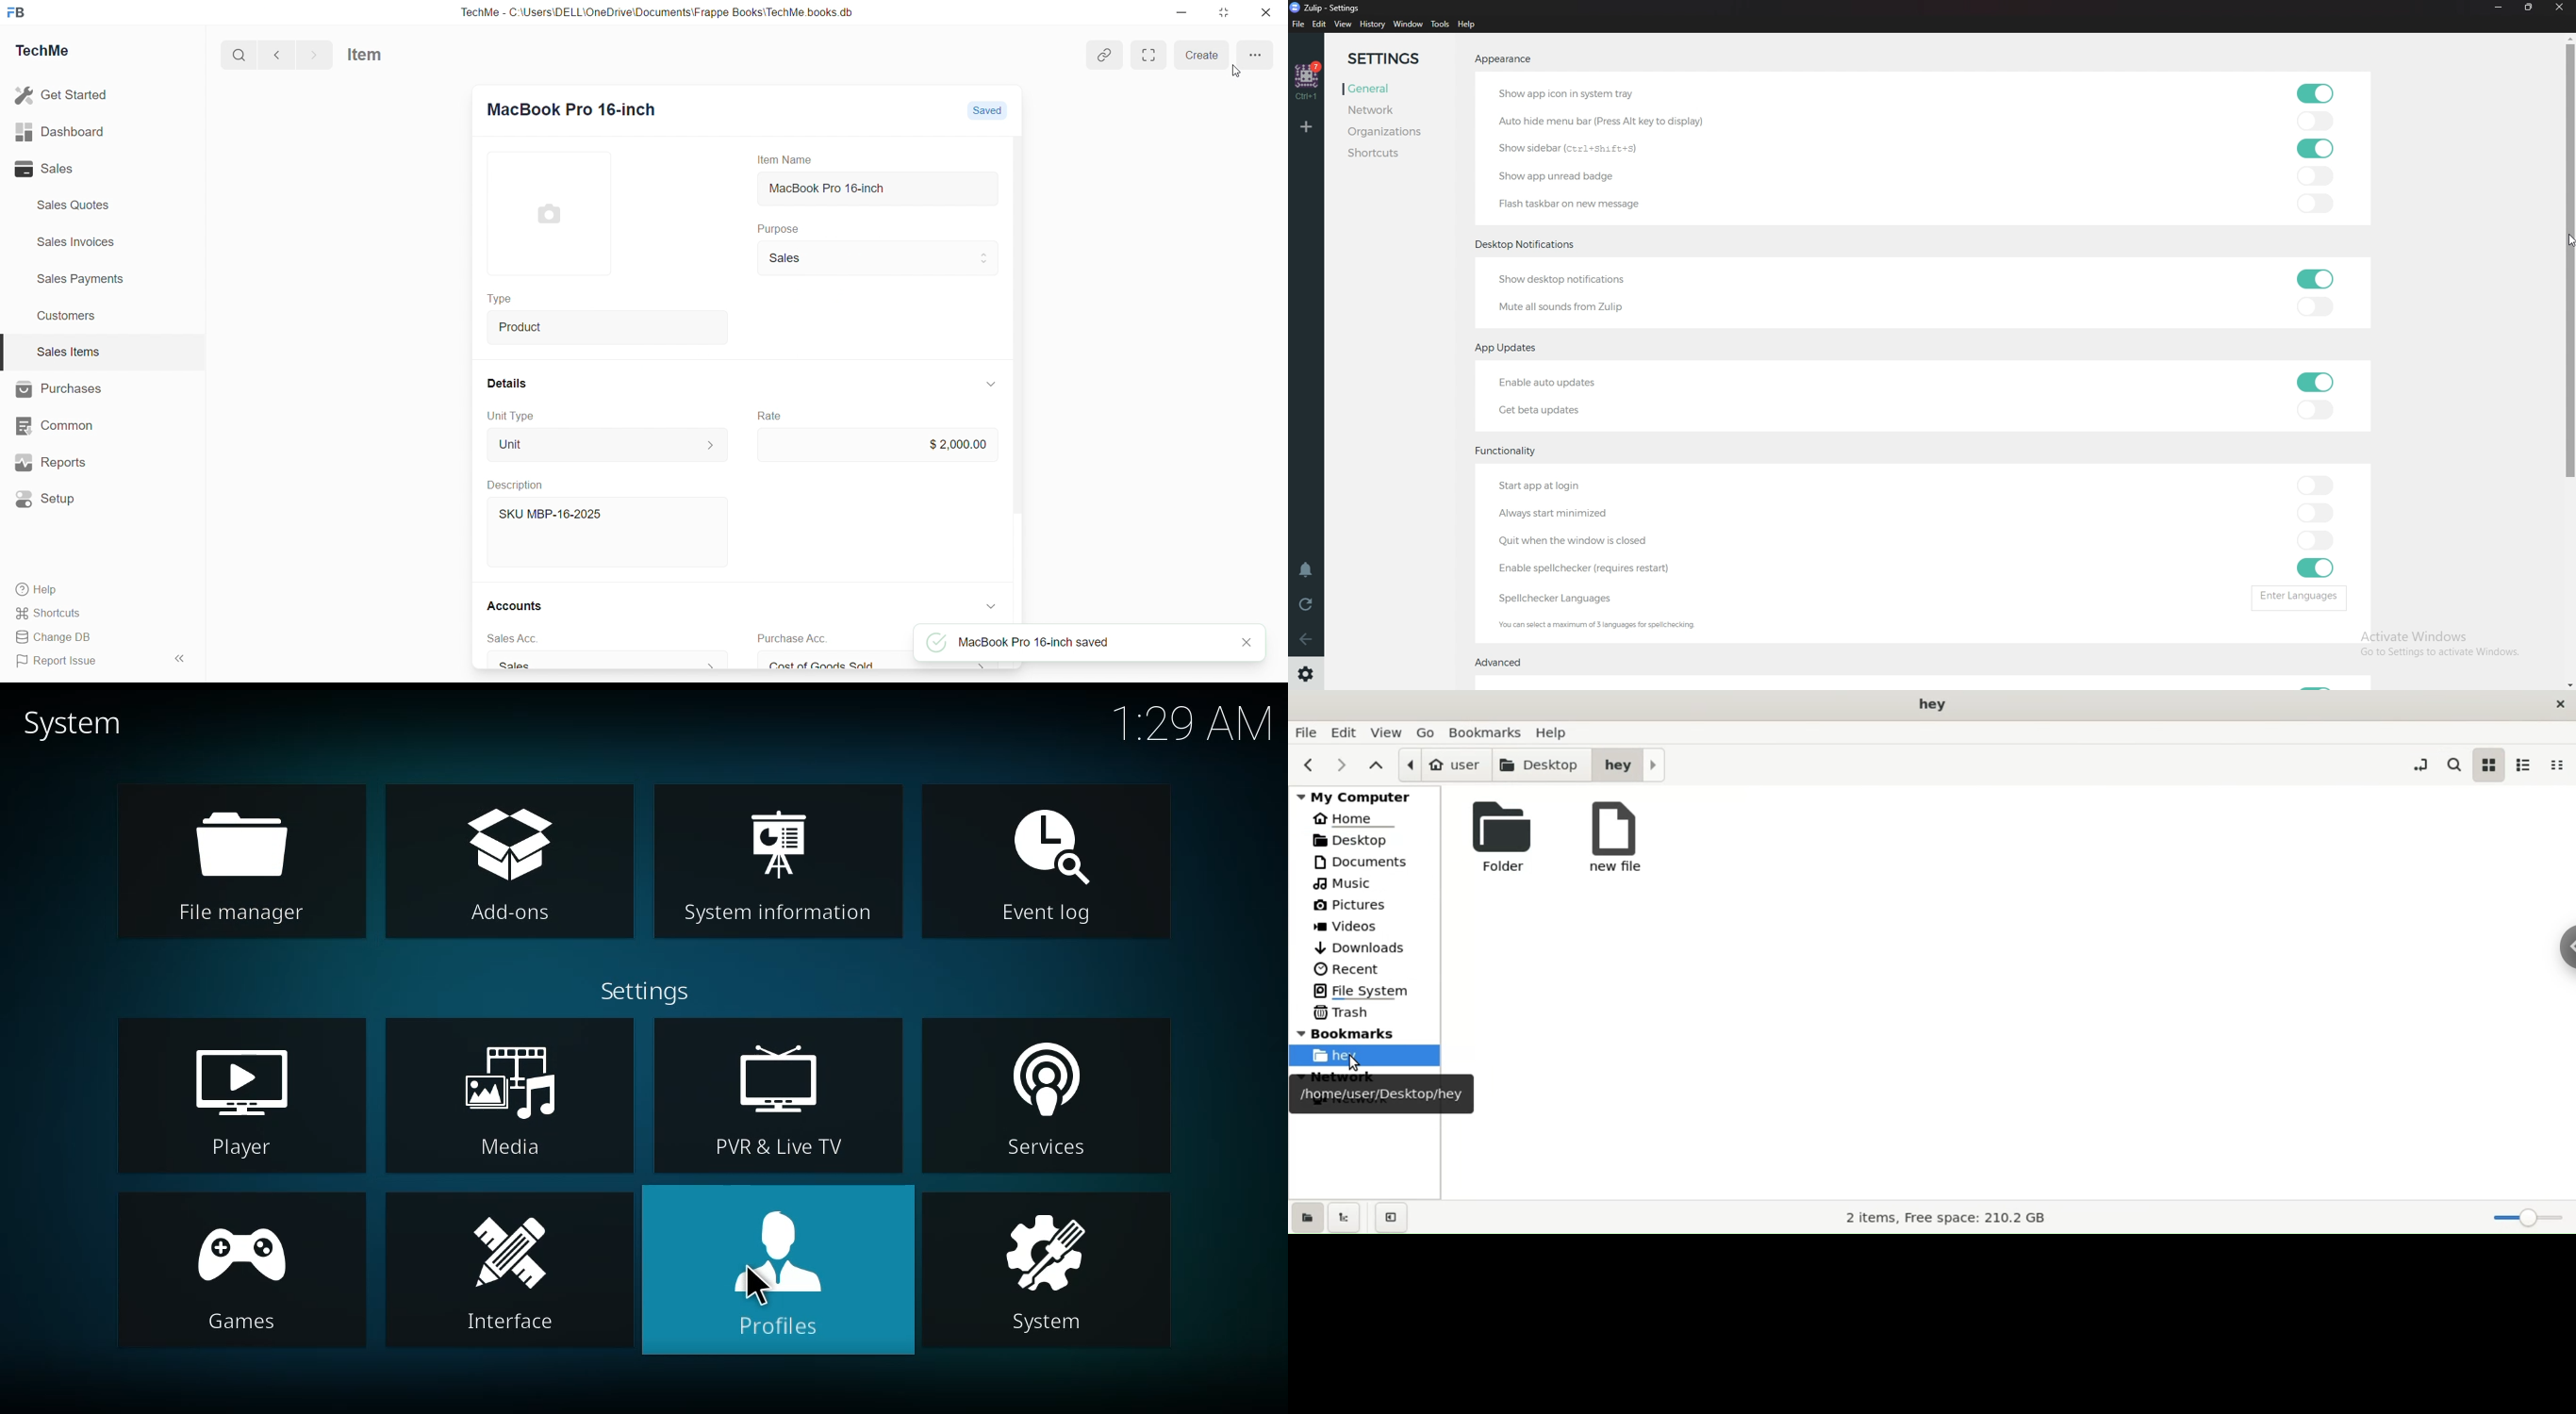  Describe the element at coordinates (1049, 1268) in the screenshot. I see `system` at that location.